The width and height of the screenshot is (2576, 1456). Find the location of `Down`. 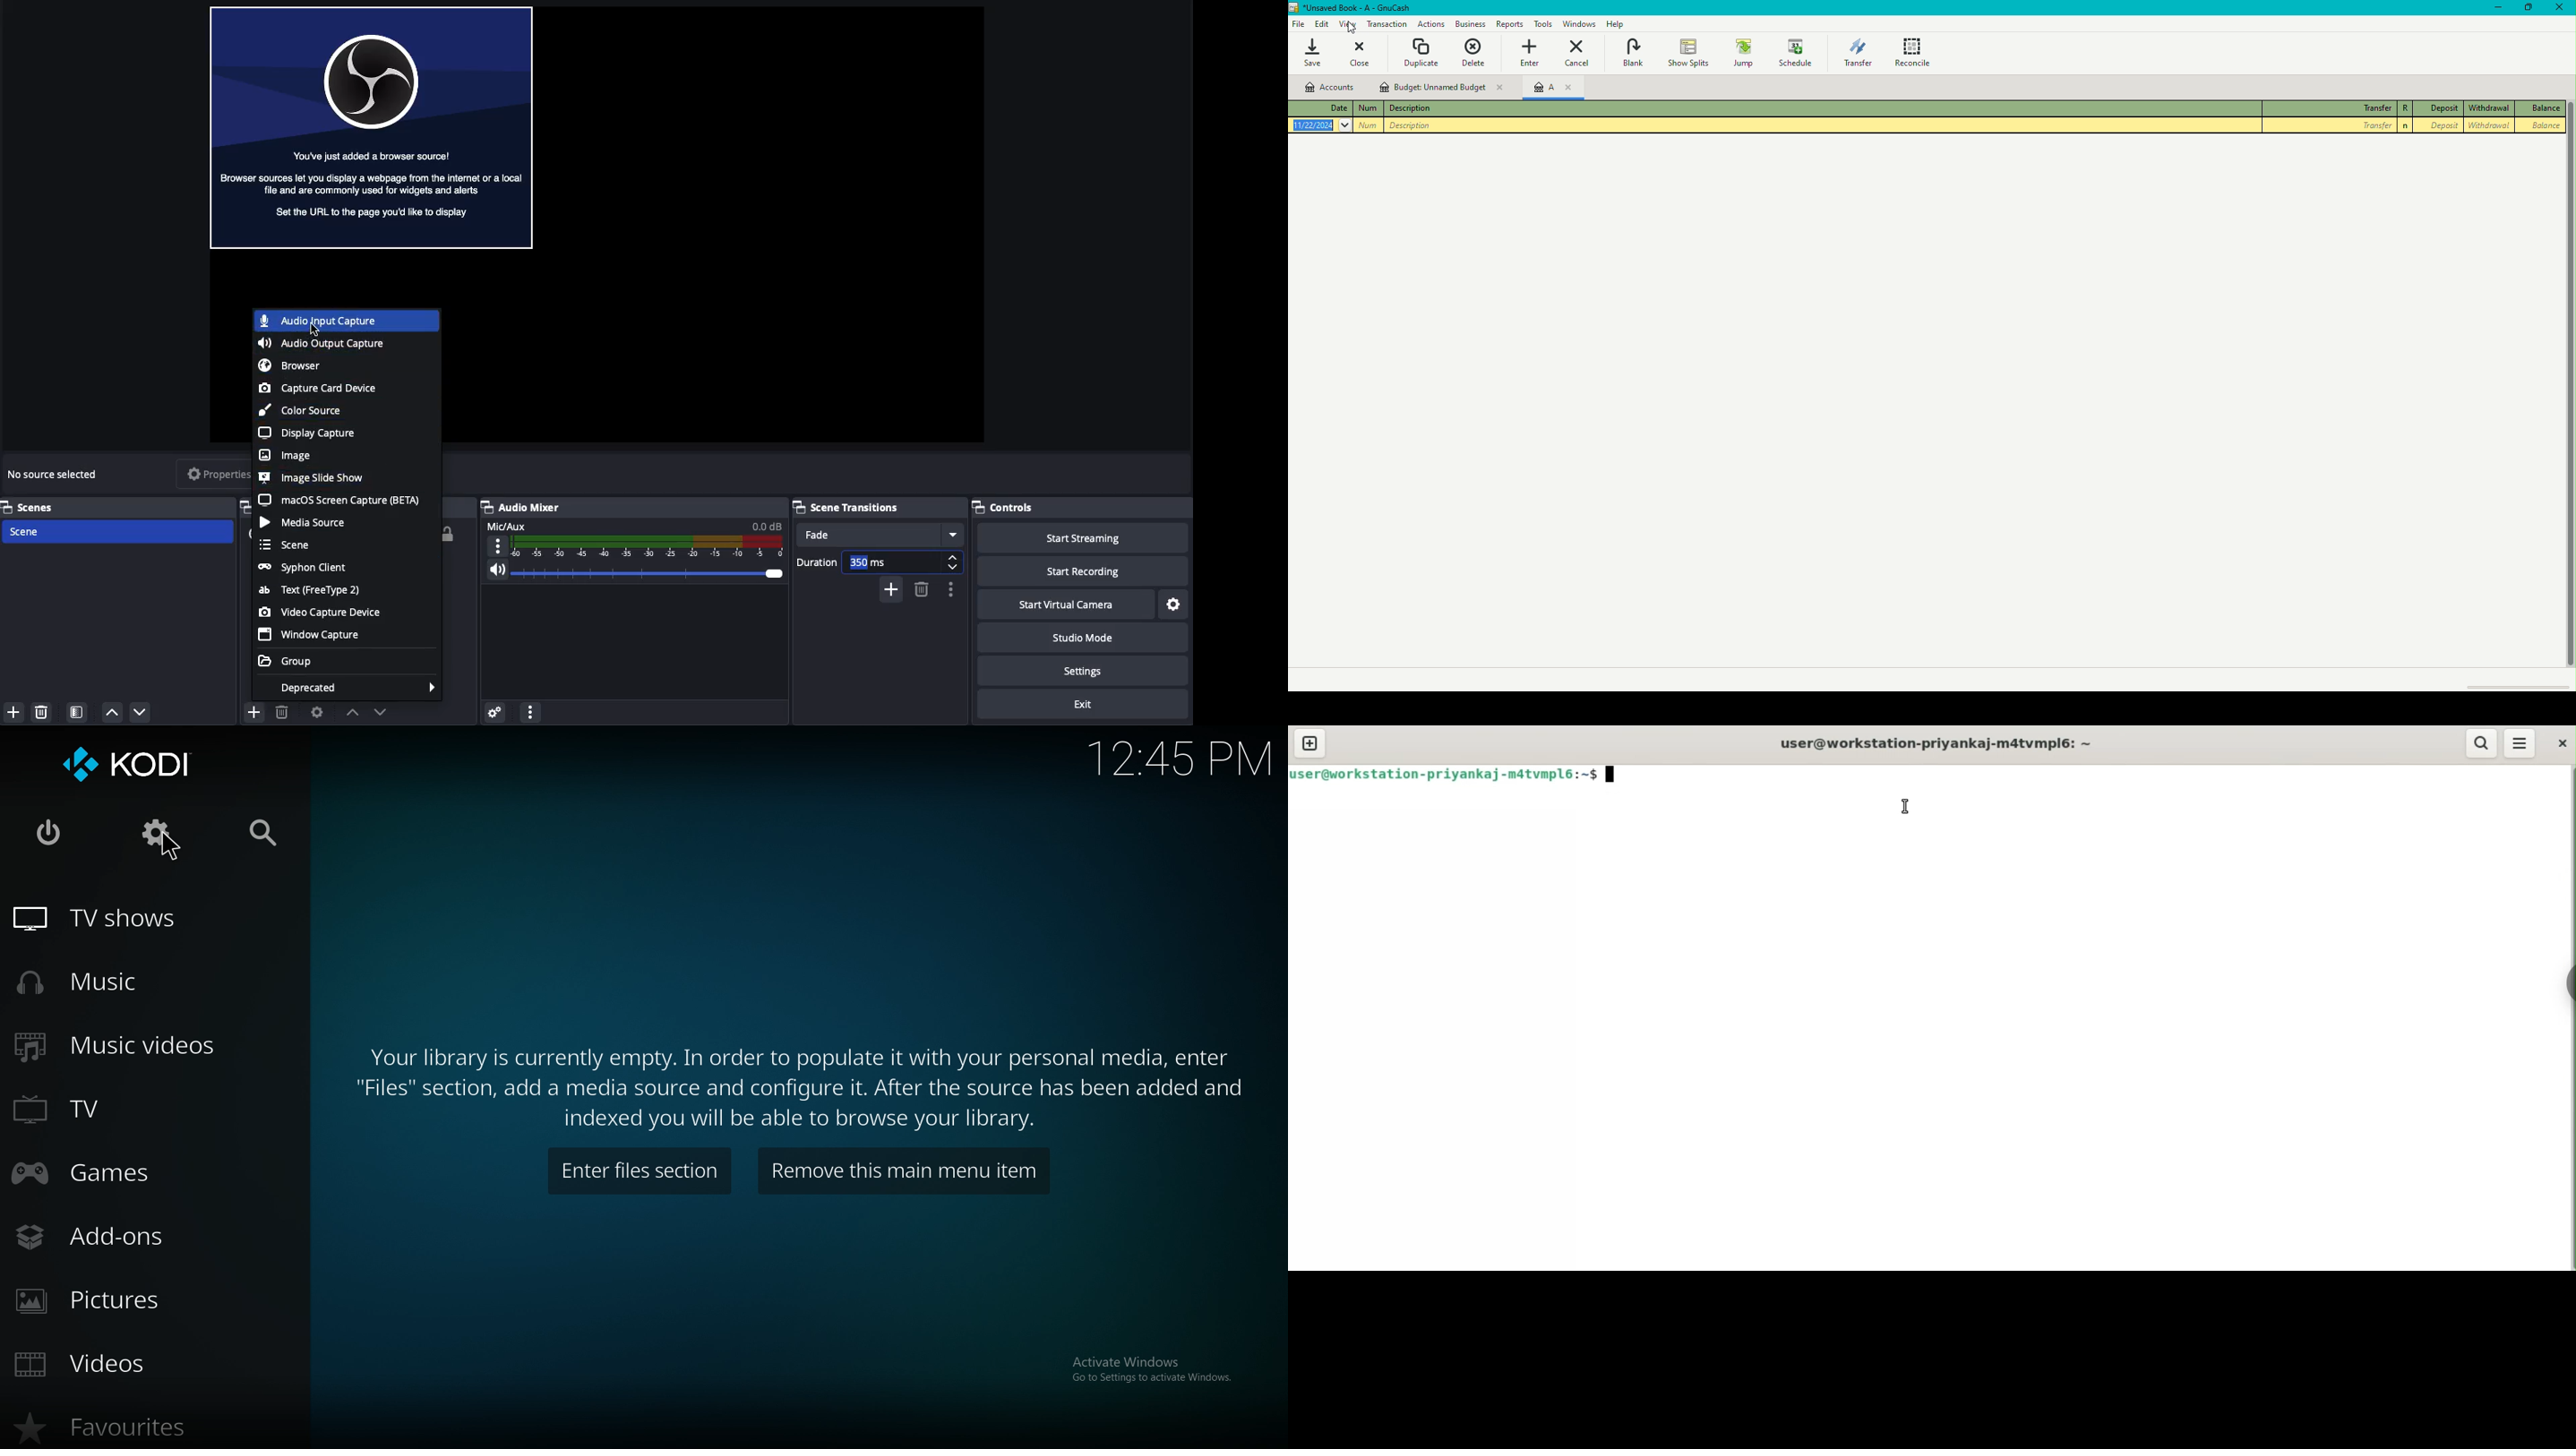

Down is located at coordinates (141, 711).